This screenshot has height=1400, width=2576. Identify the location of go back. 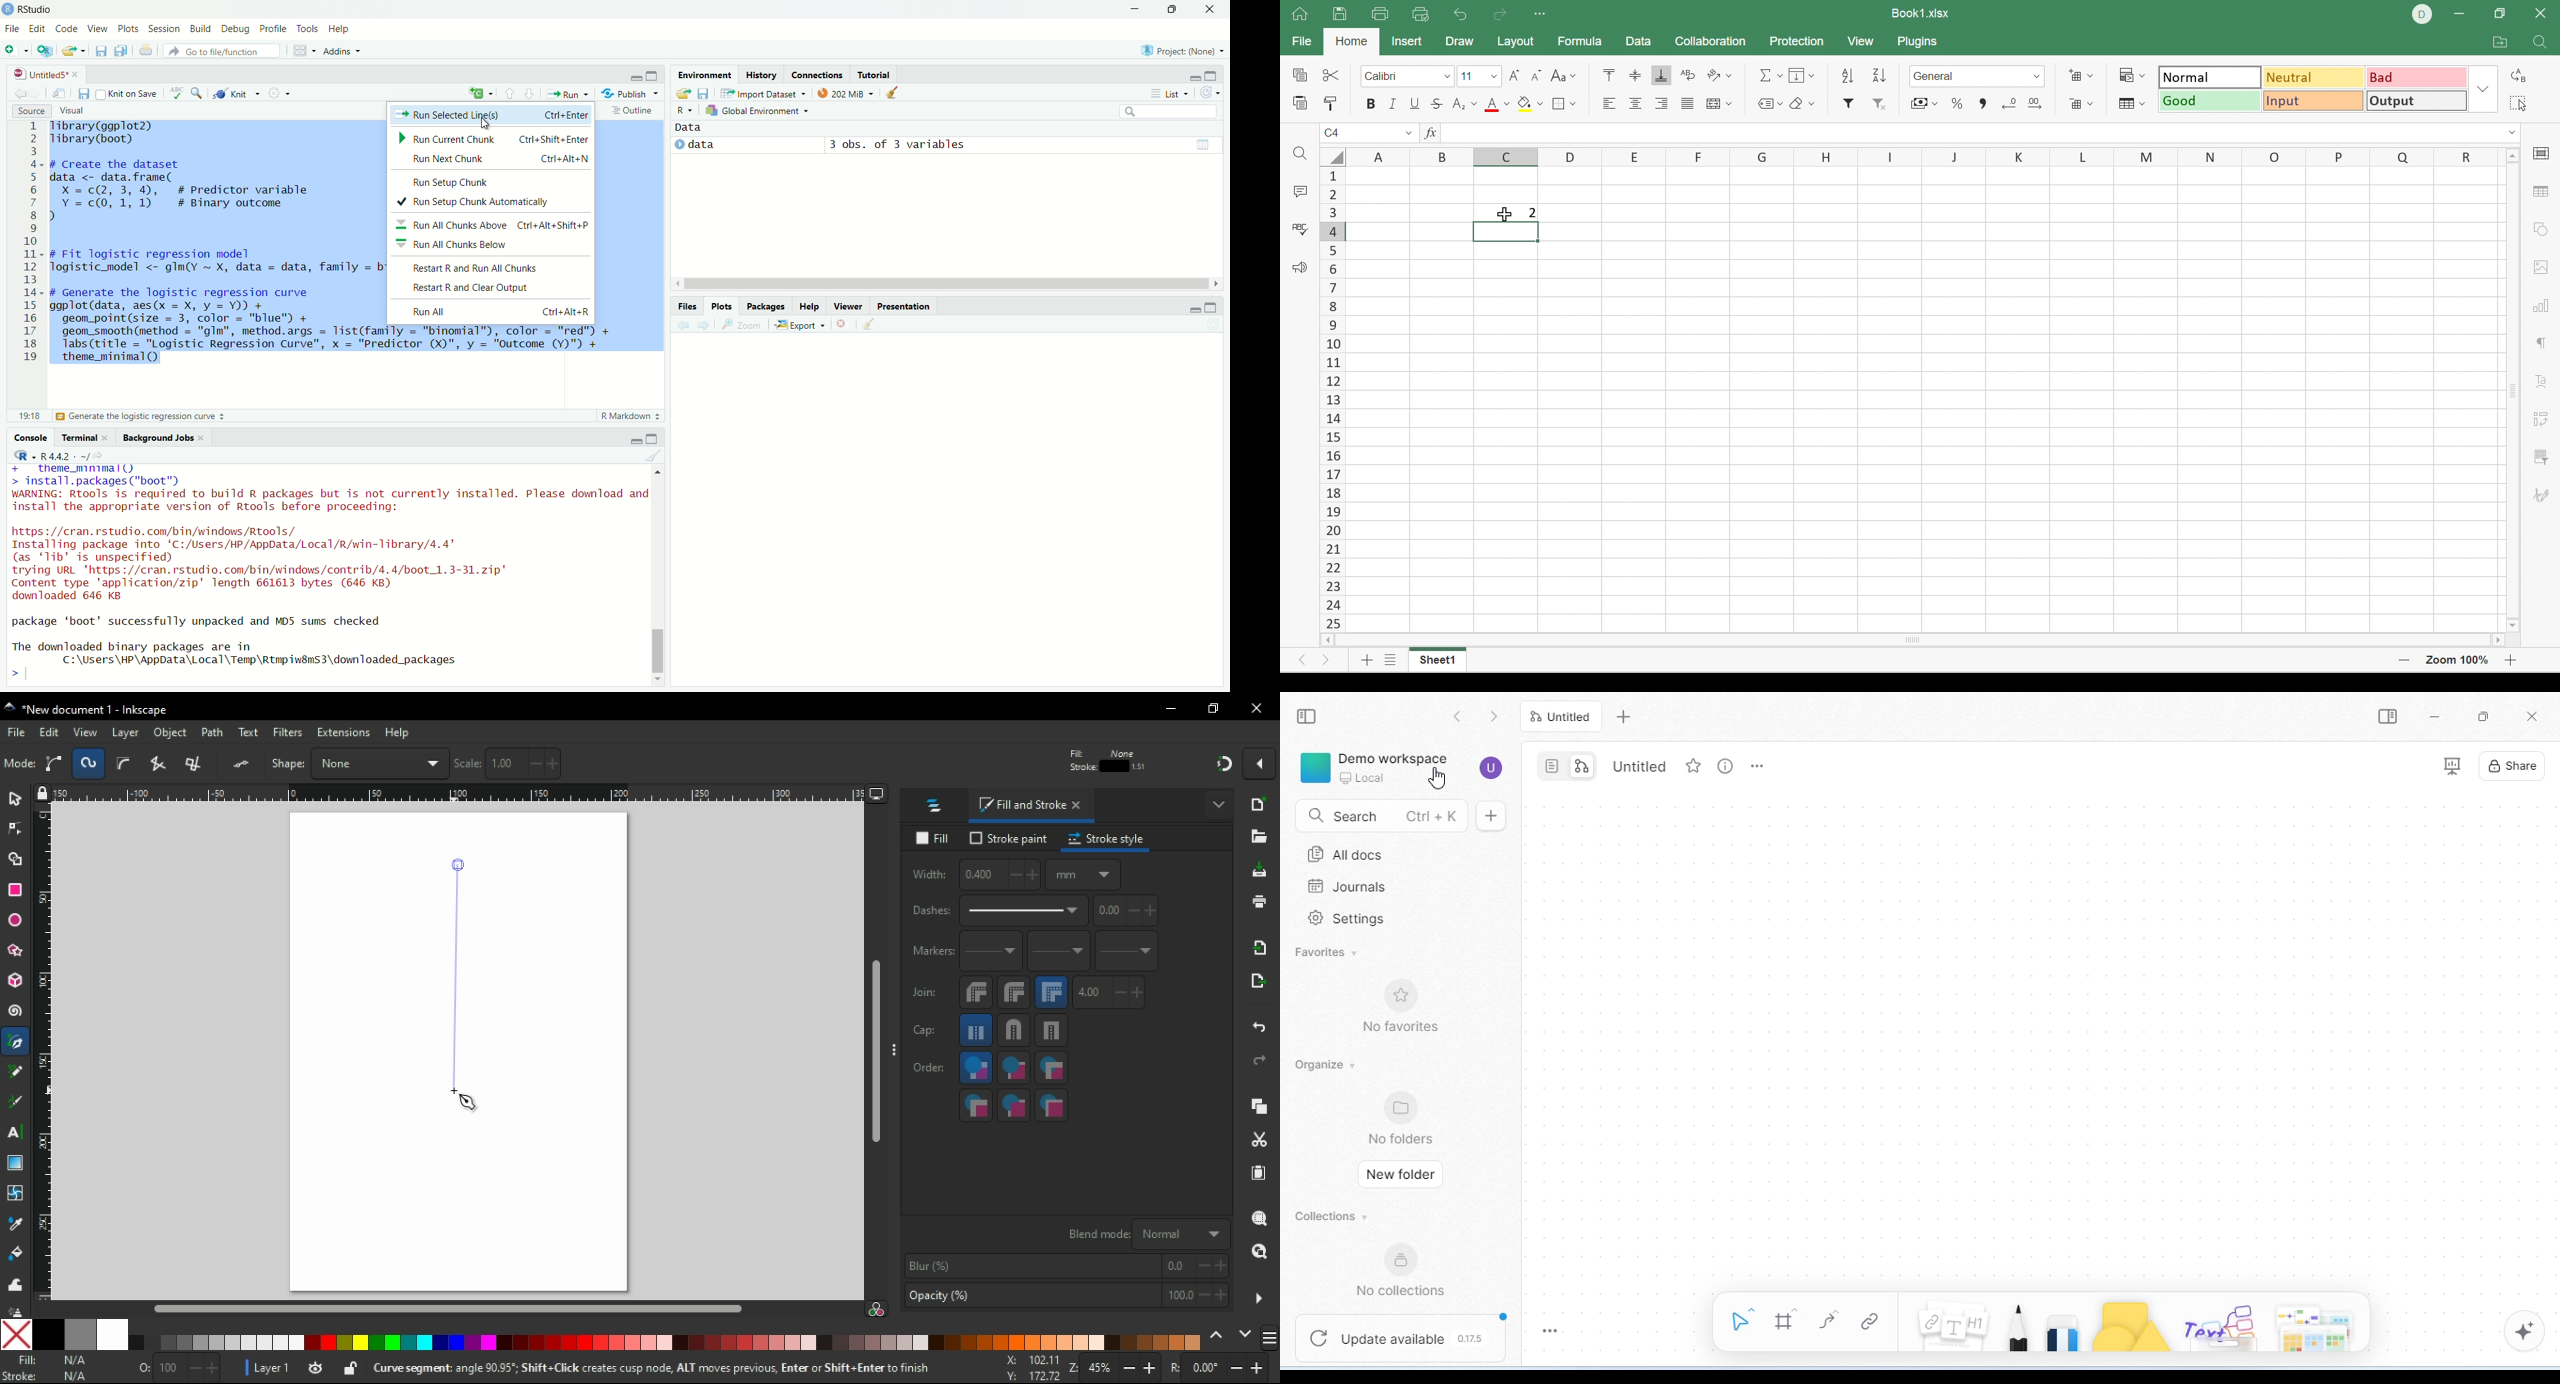
(1458, 716).